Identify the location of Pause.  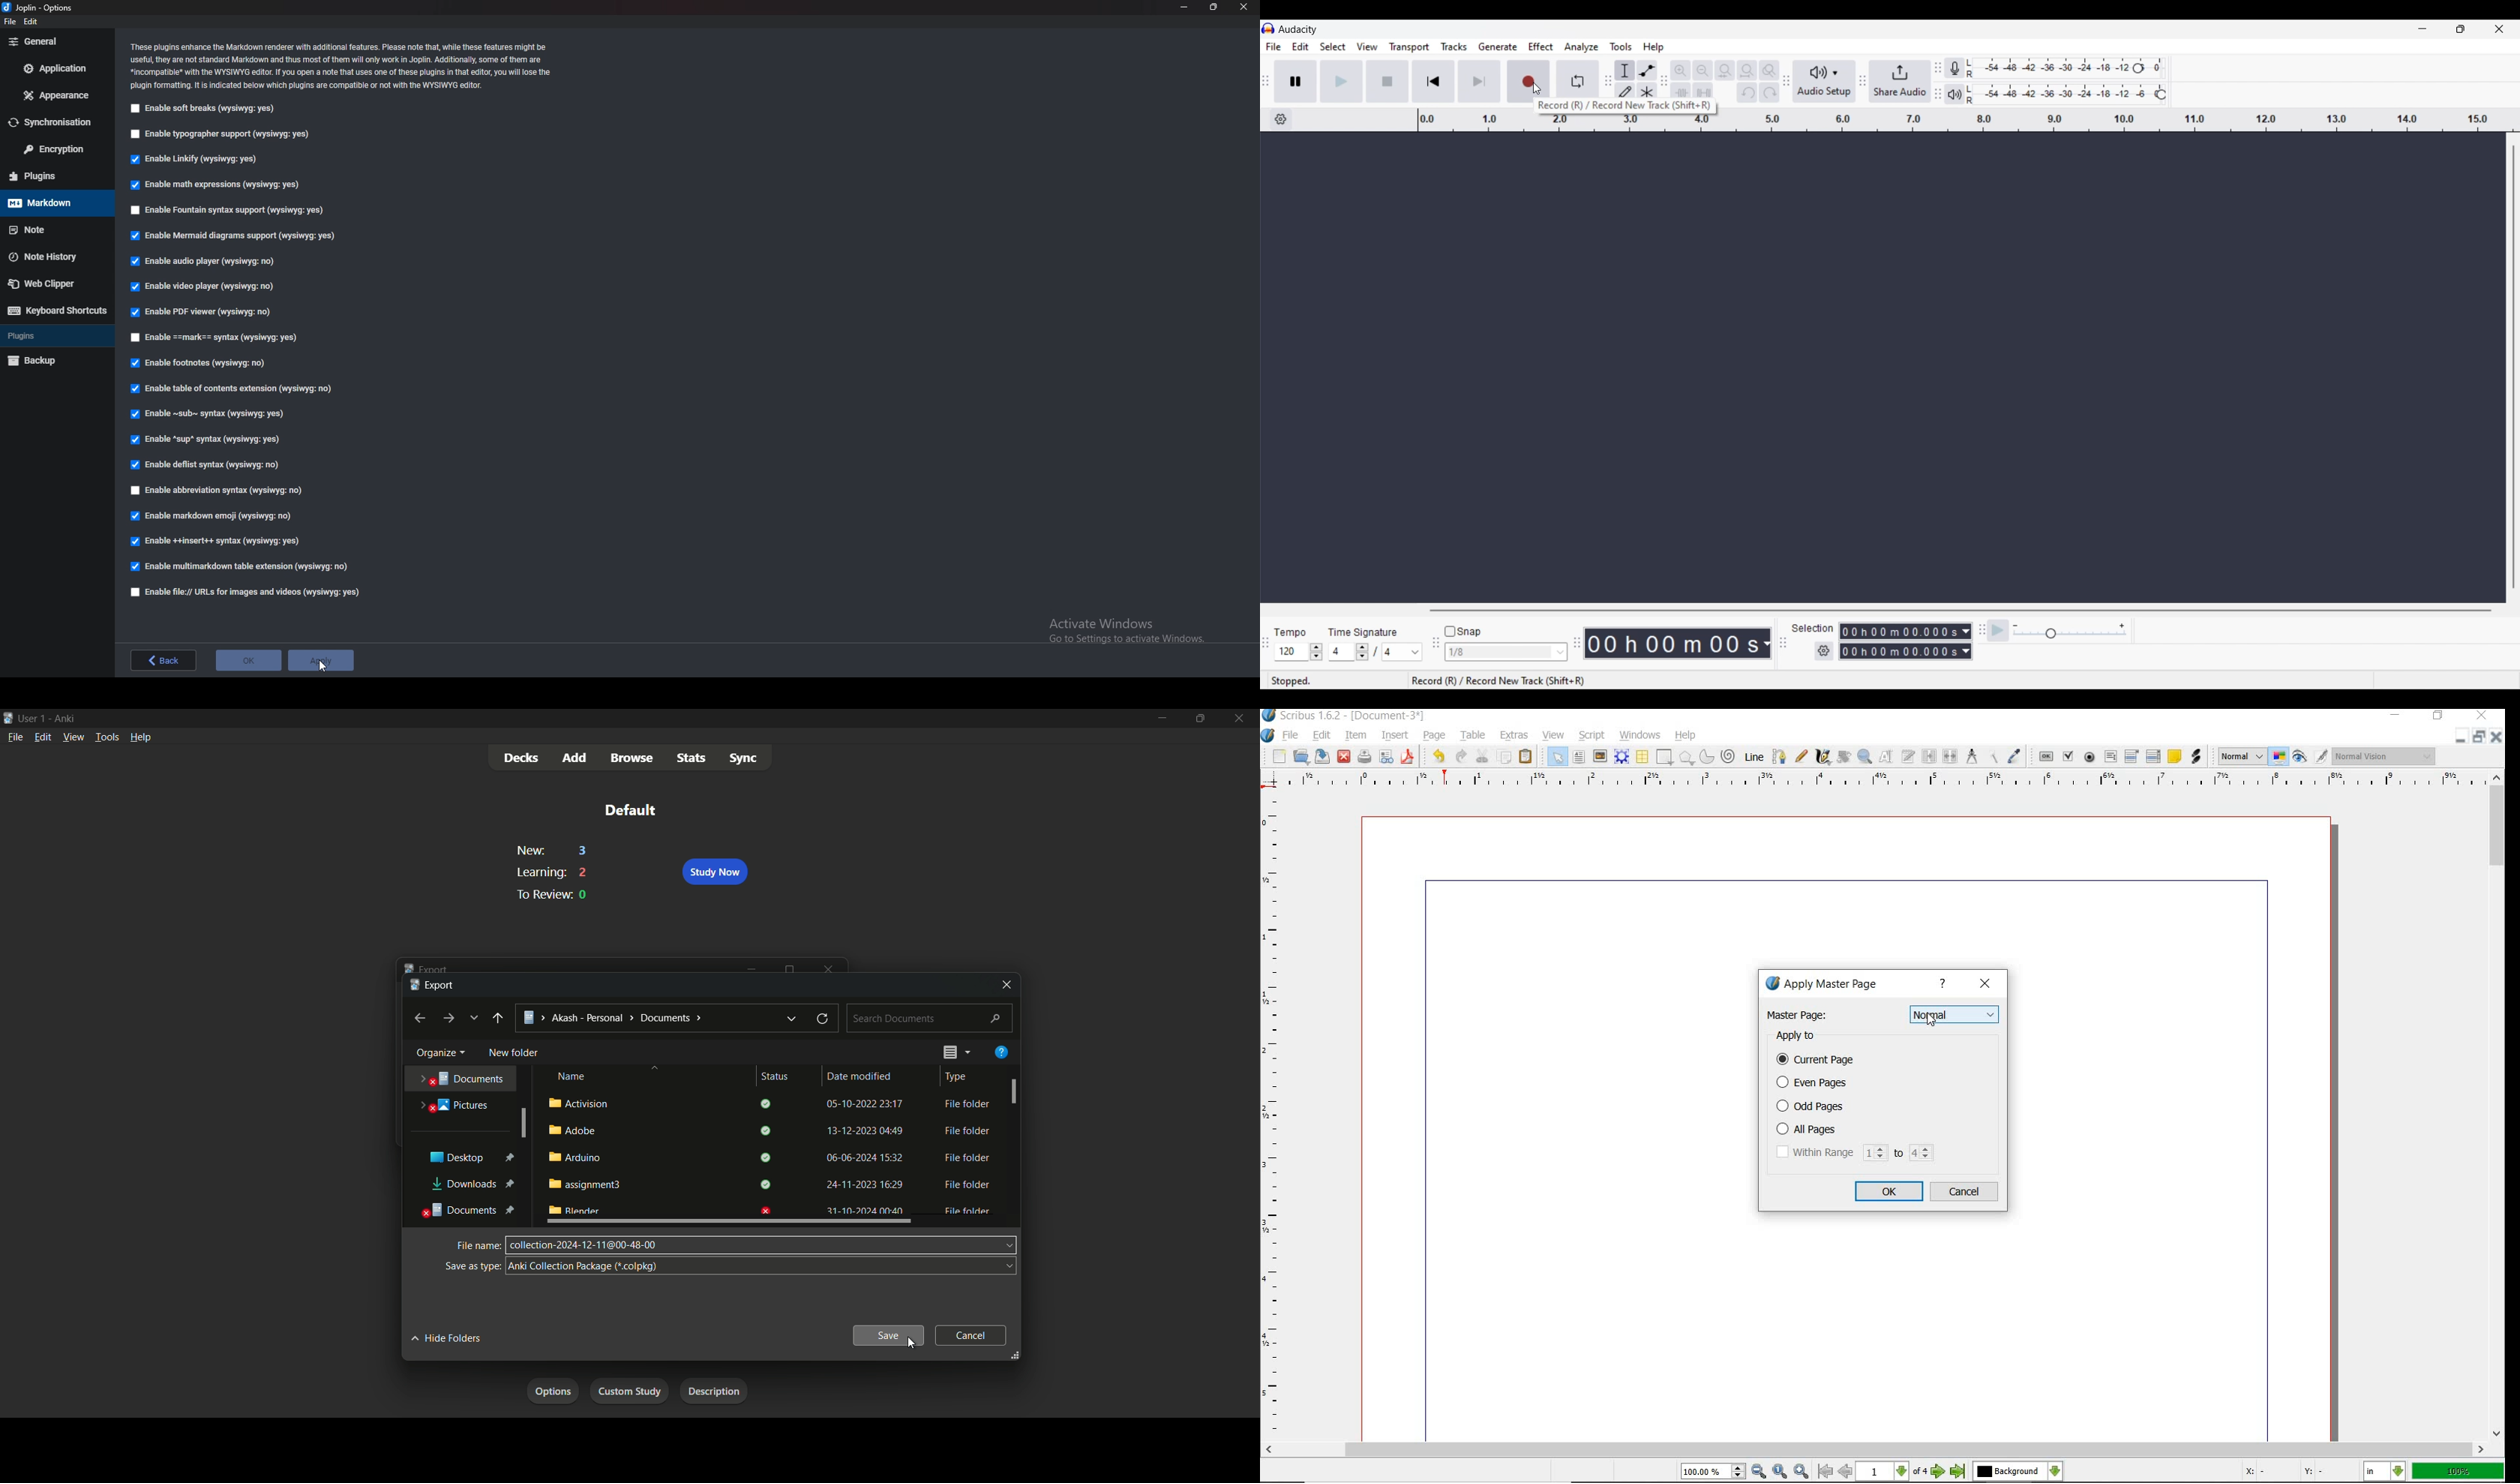
(1295, 81).